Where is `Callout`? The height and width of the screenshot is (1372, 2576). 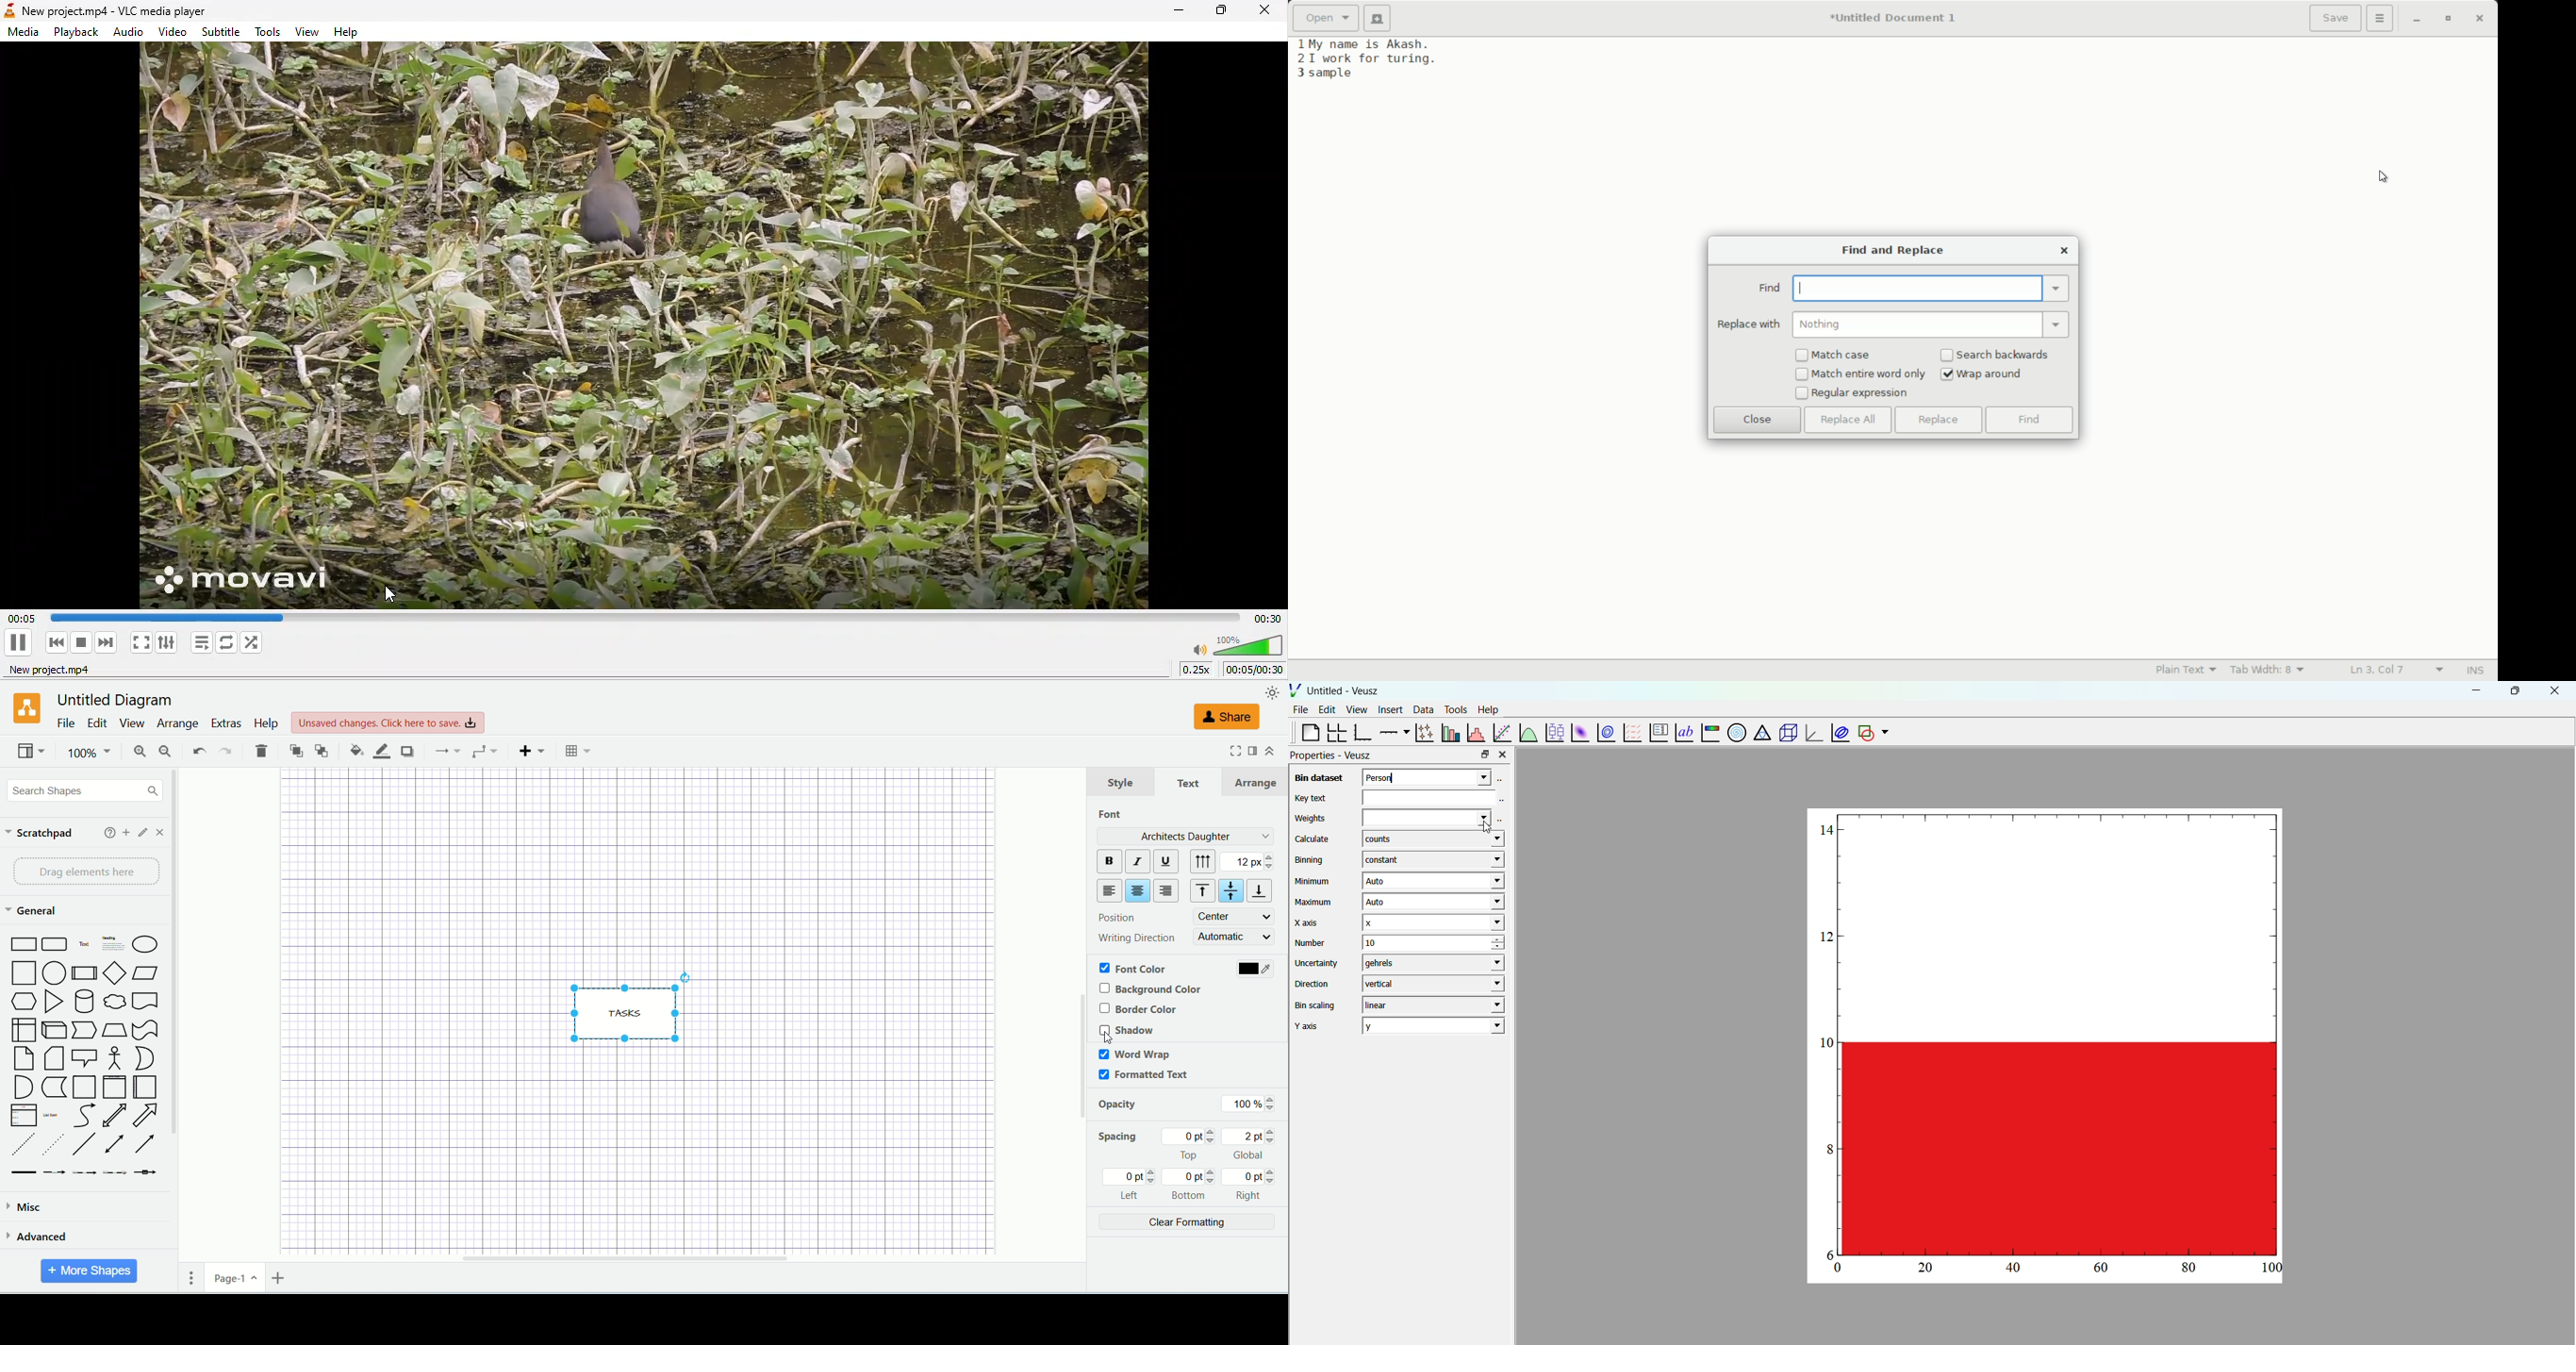
Callout is located at coordinates (85, 1057).